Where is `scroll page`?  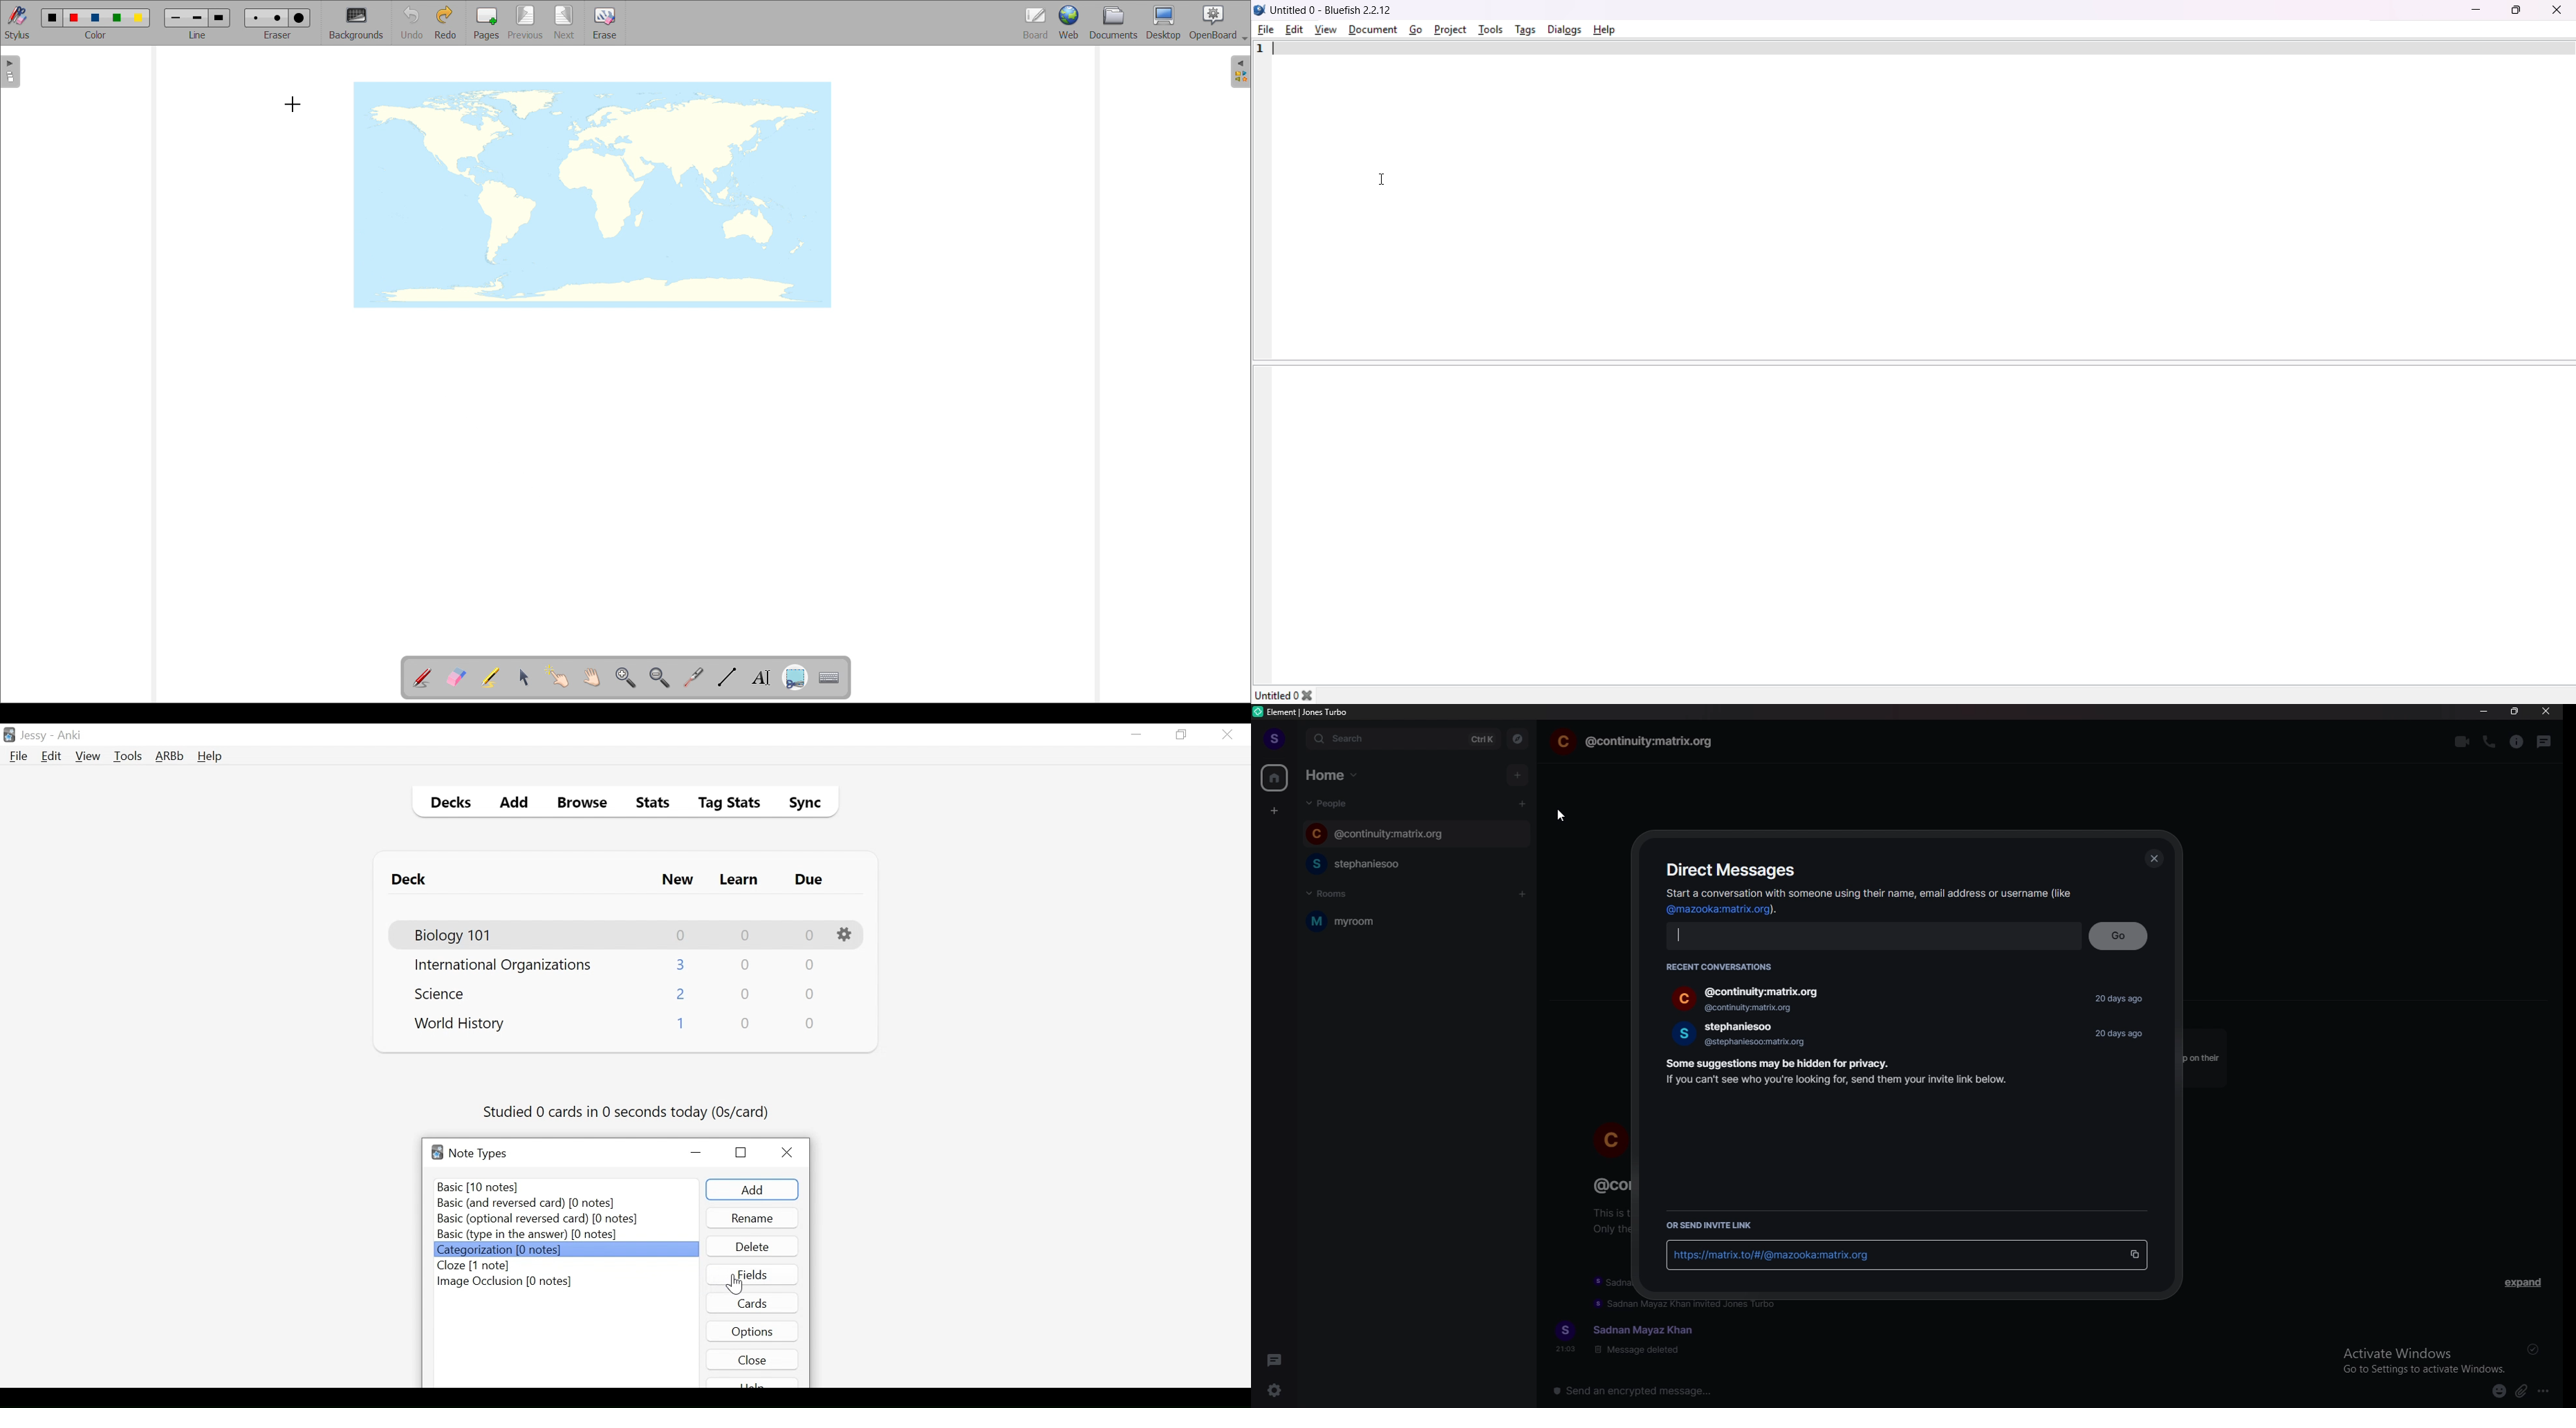 scroll page is located at coordinates (591, 677).